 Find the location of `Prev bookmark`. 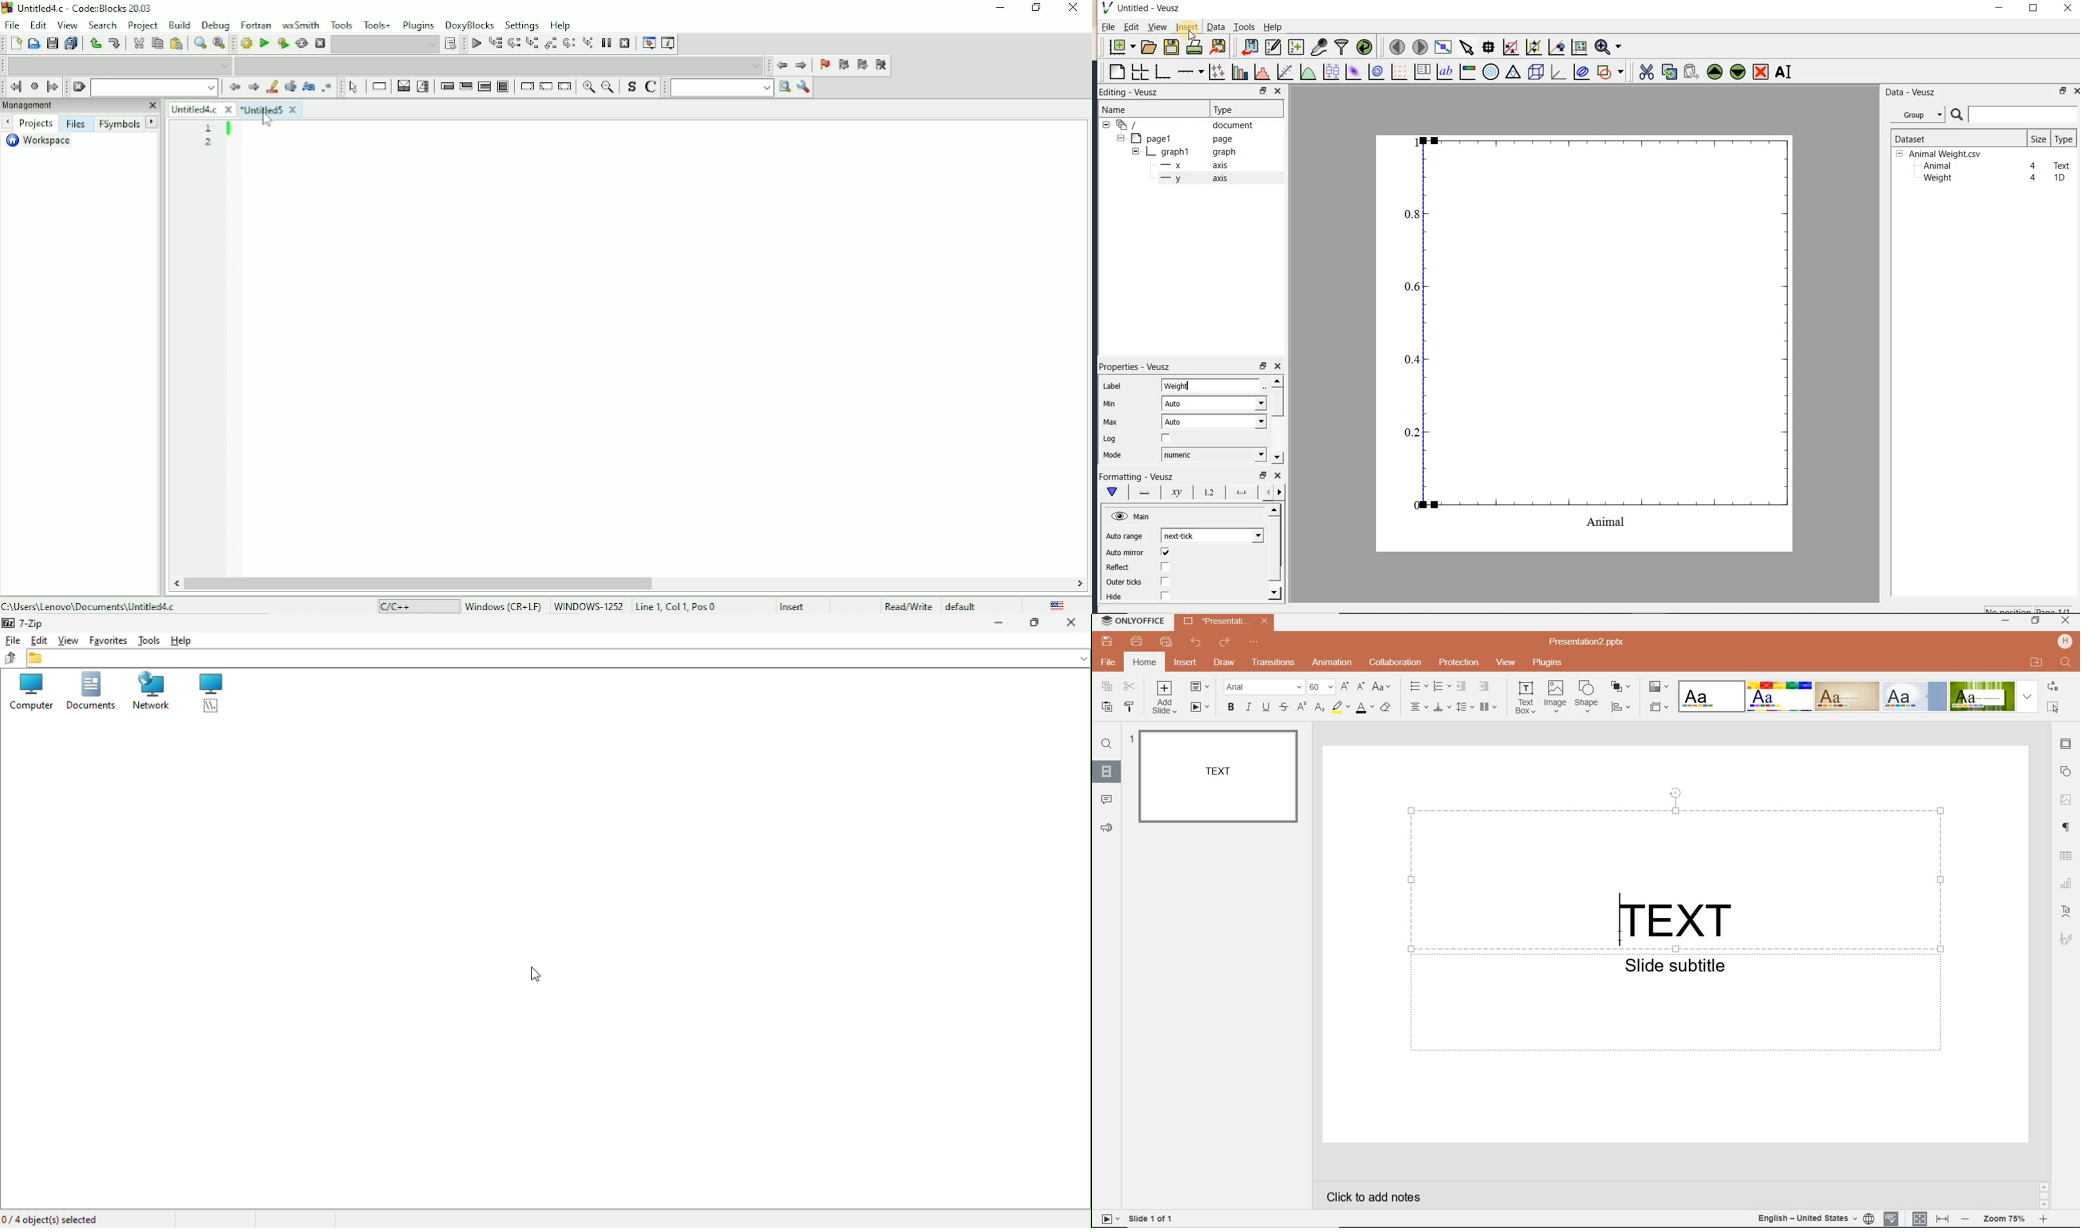

Prev bookmark is located at coordinates (843, 67).